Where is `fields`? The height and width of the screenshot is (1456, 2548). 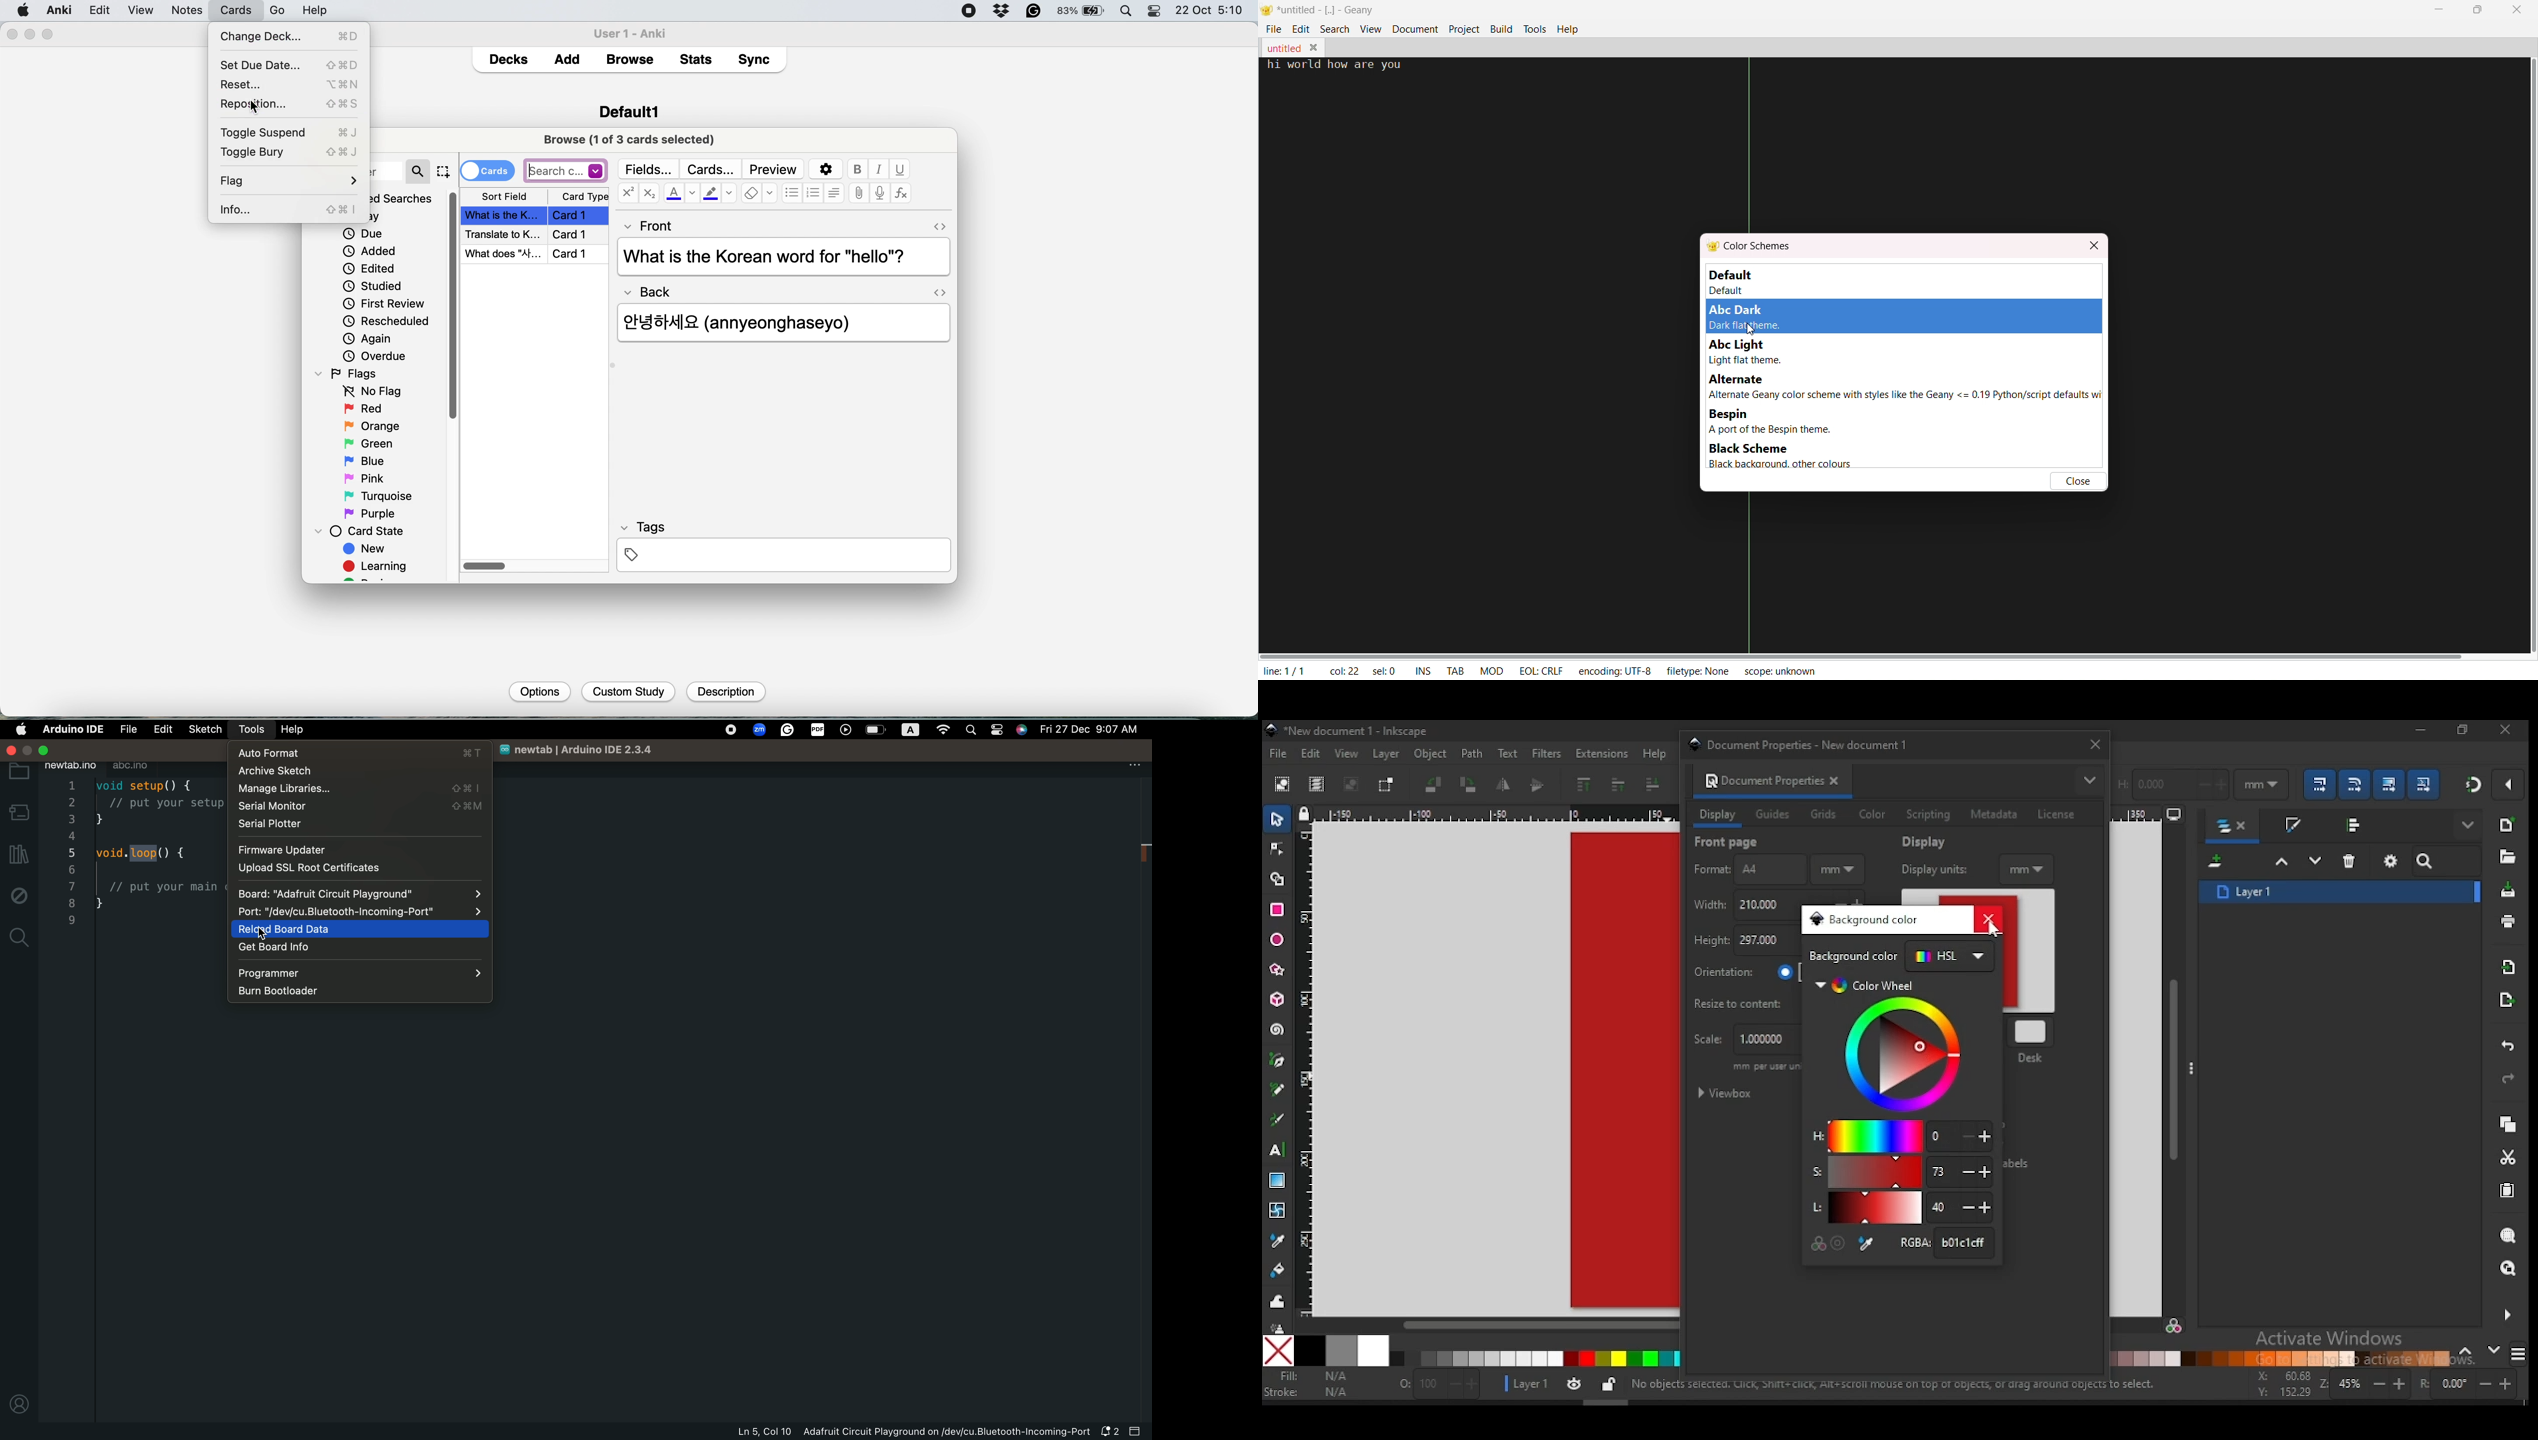
fields is located at coordinates (650, 169).